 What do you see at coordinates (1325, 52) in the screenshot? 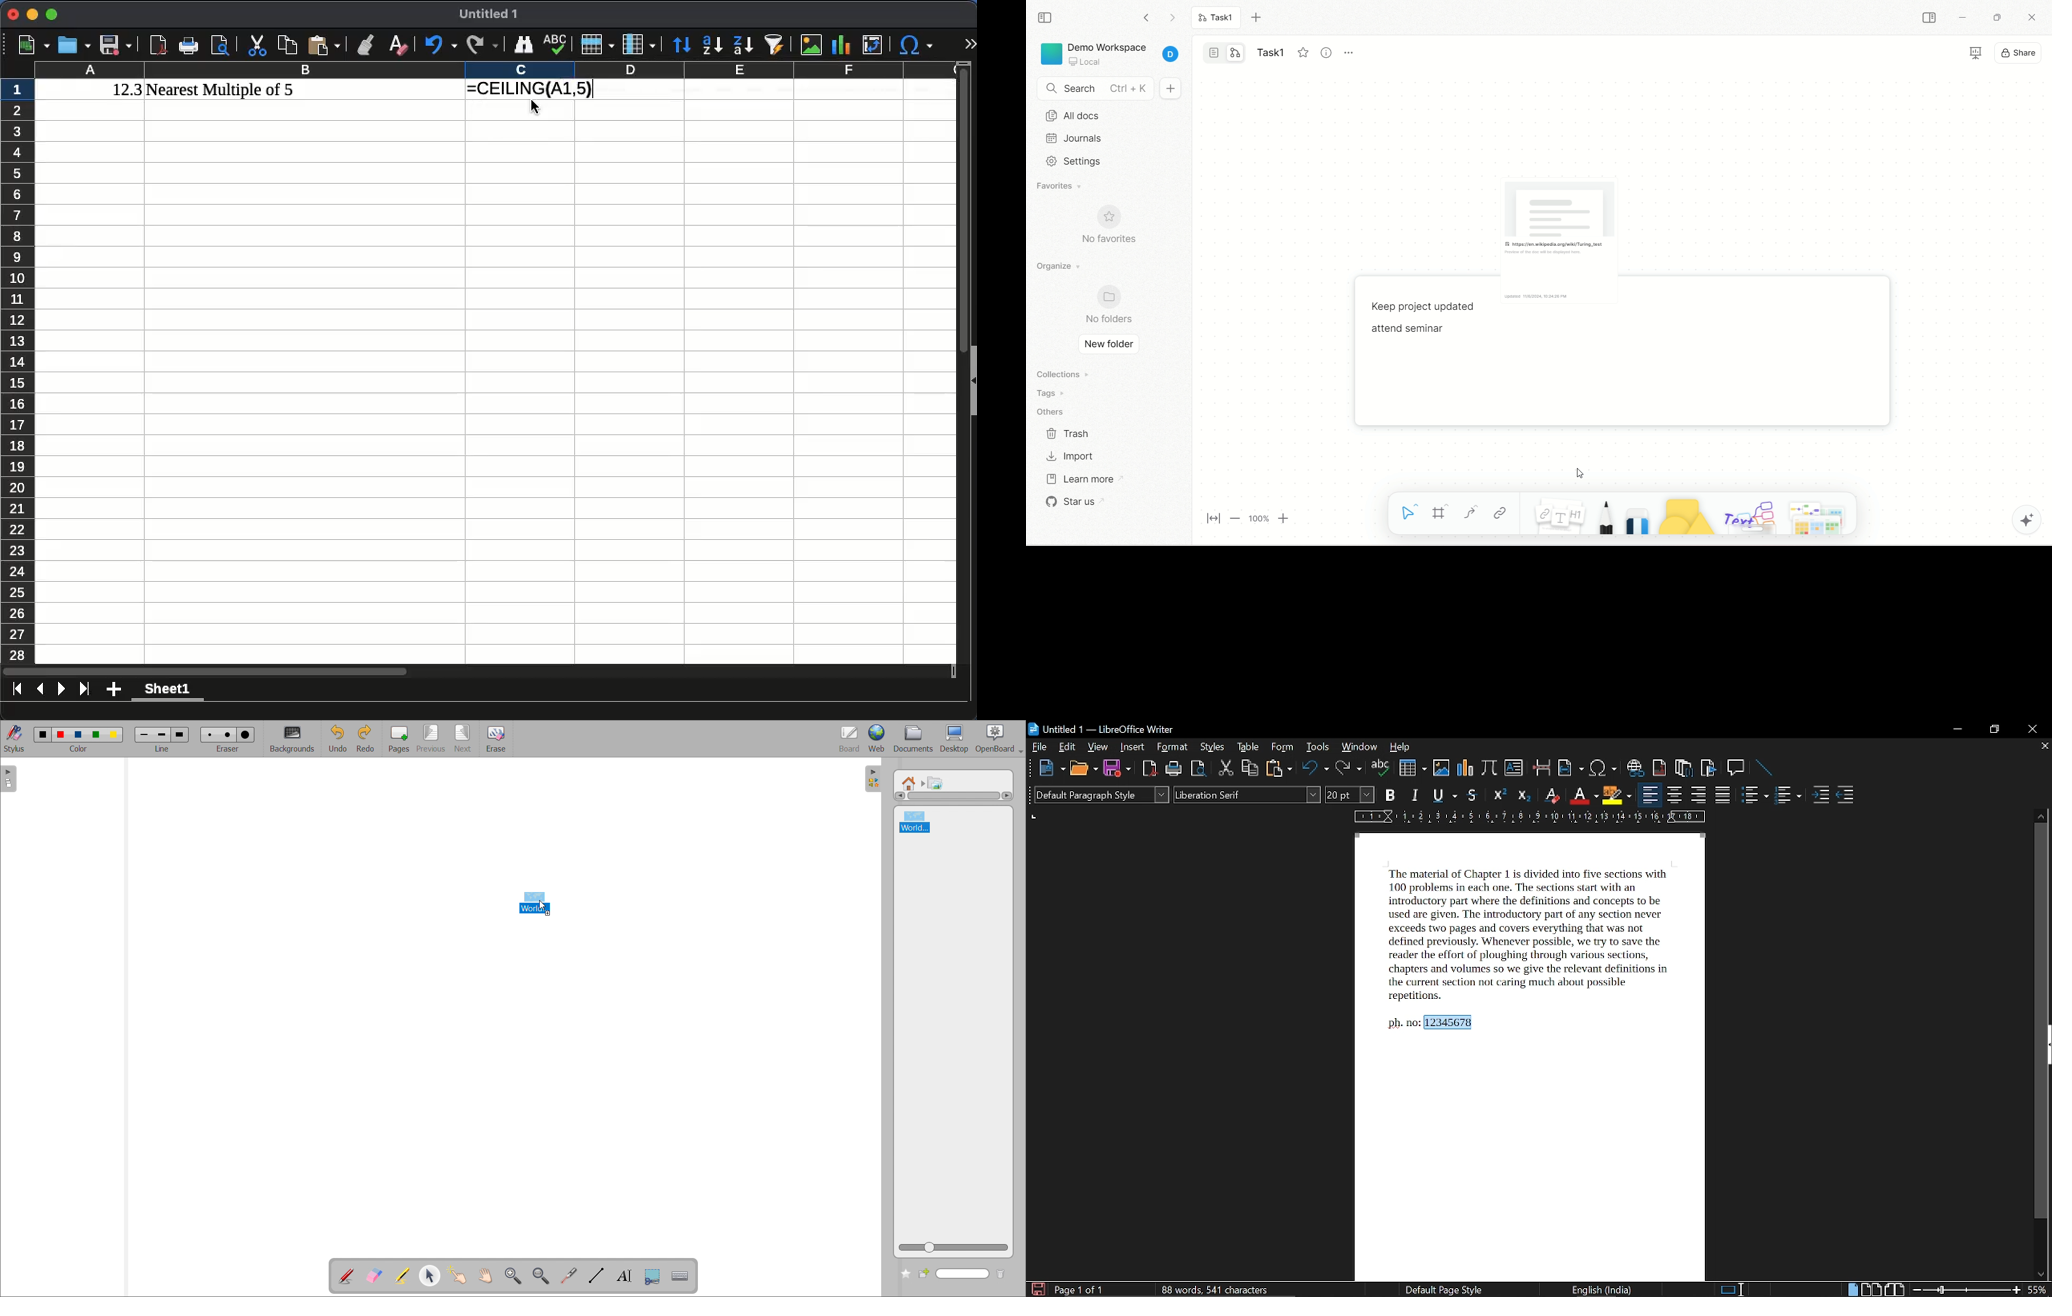
I see `view info` at bounding box center [1325, 52].